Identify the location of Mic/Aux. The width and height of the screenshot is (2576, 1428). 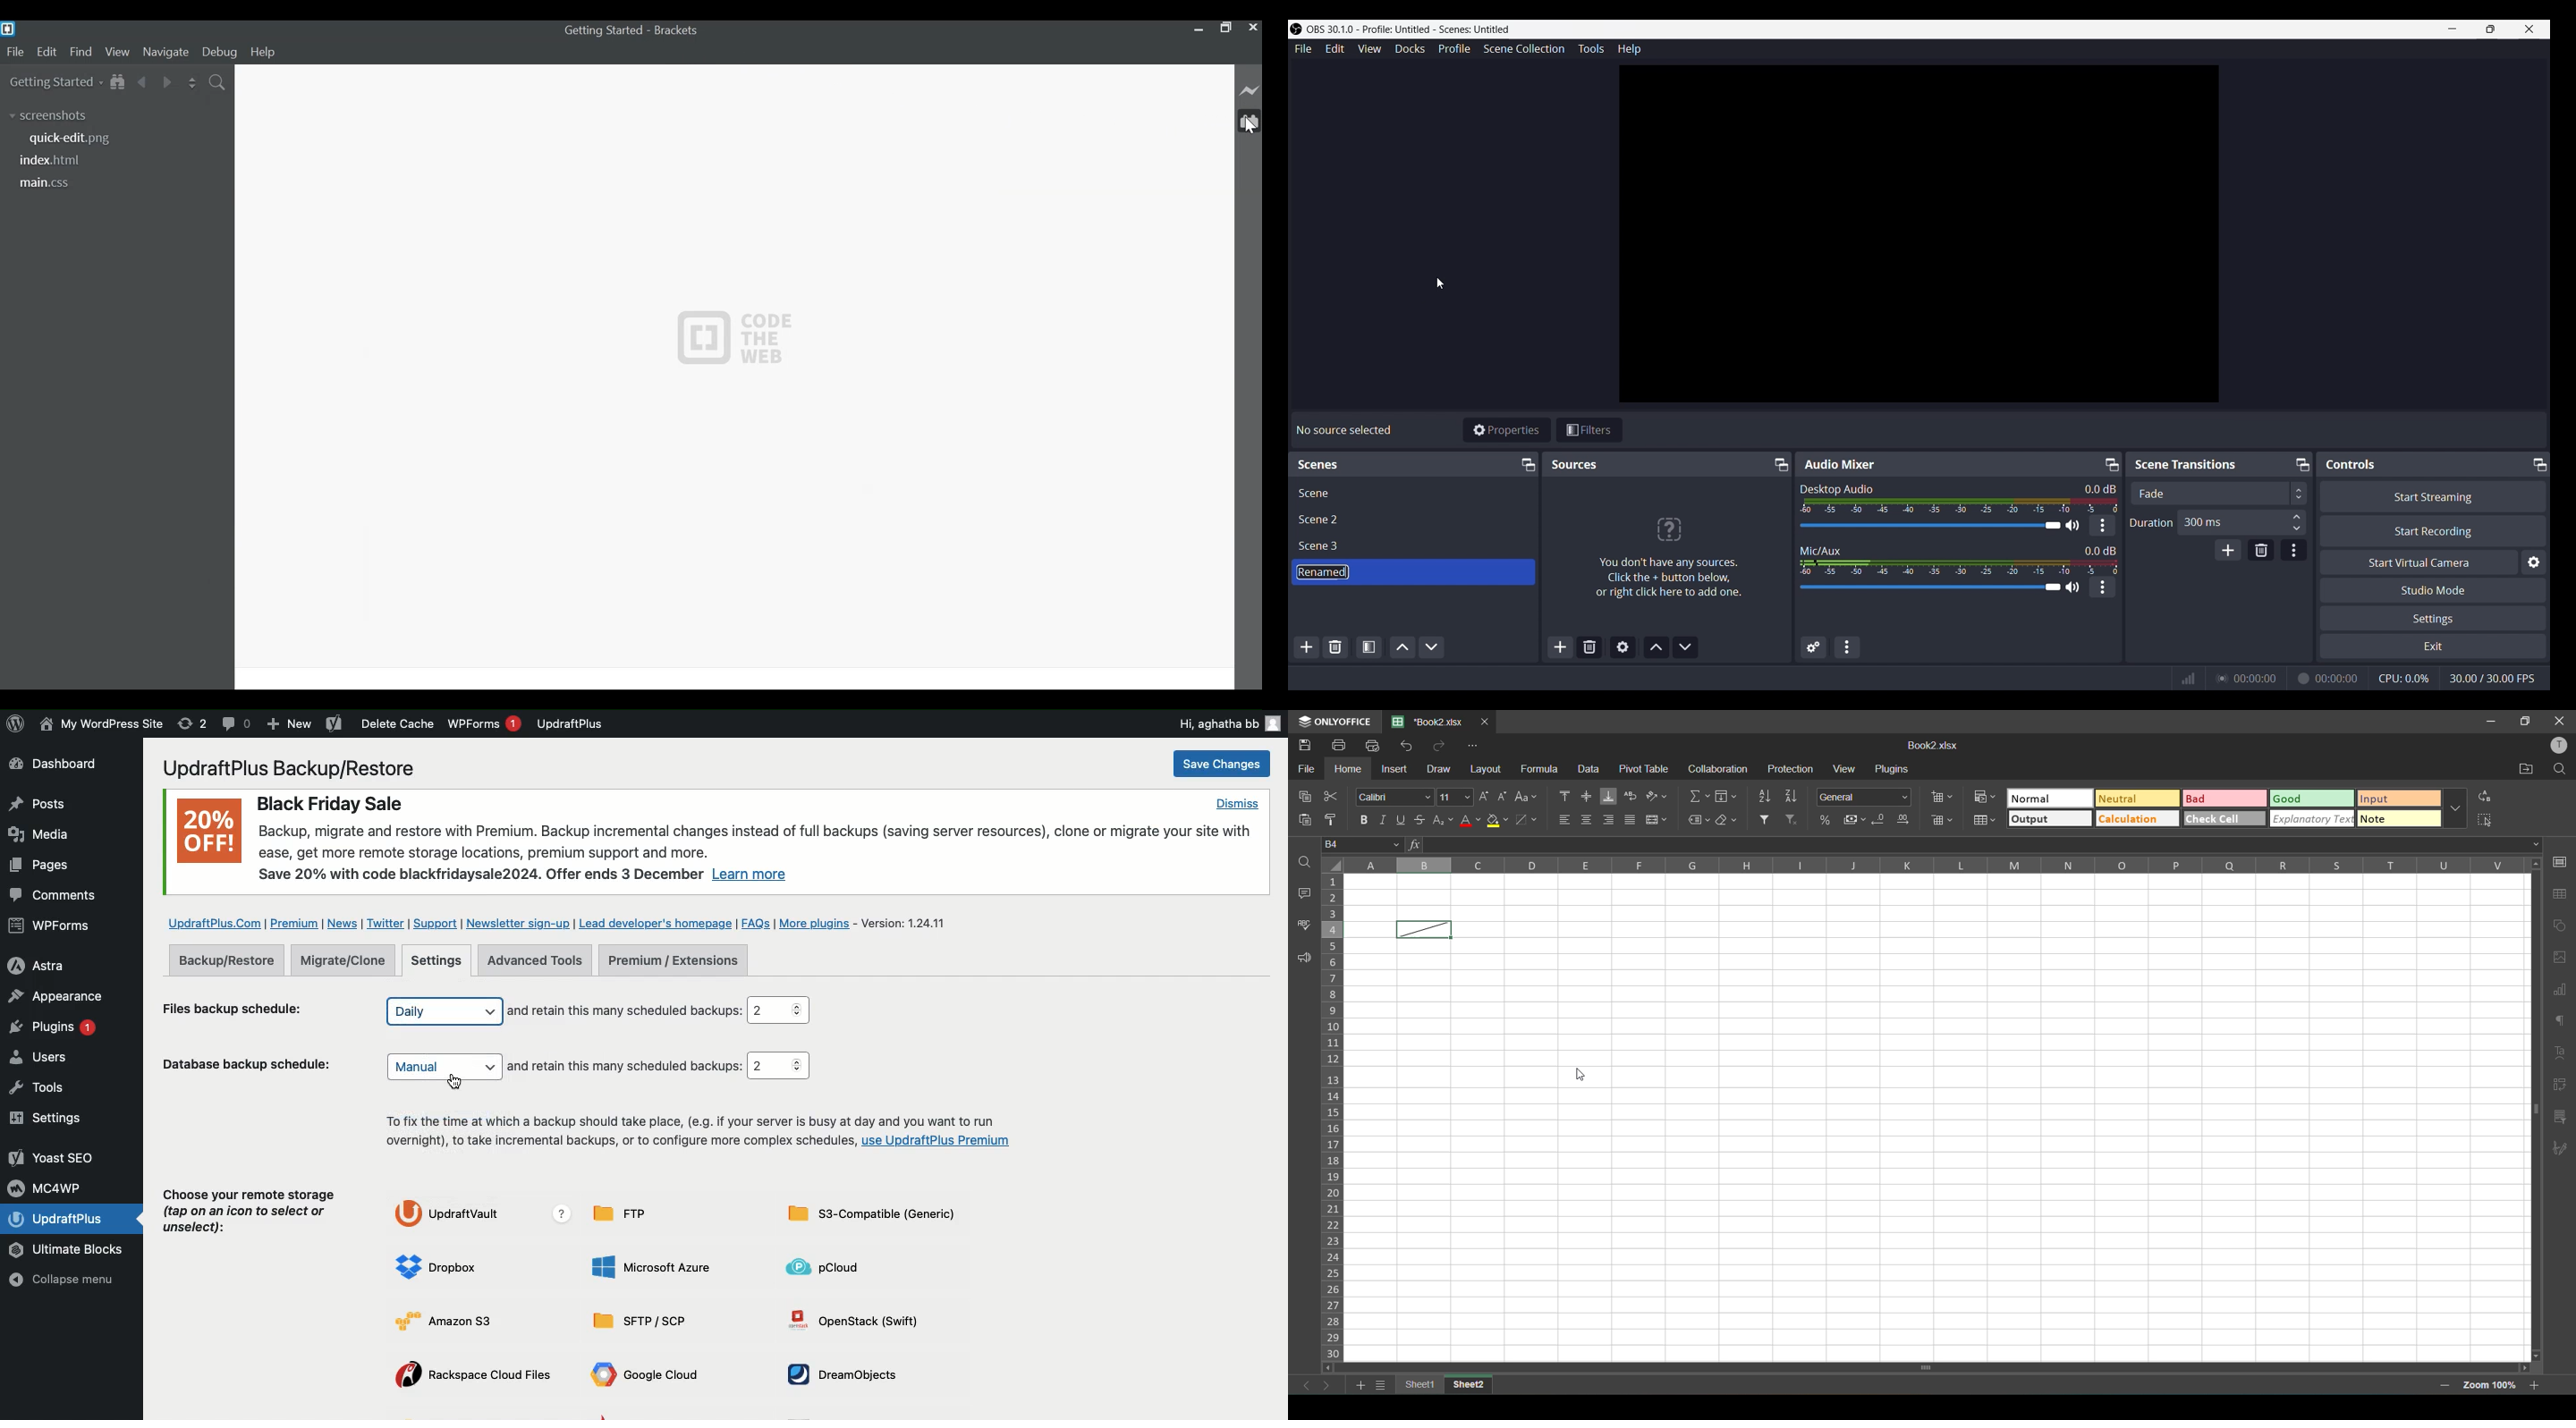
(1821, 550).